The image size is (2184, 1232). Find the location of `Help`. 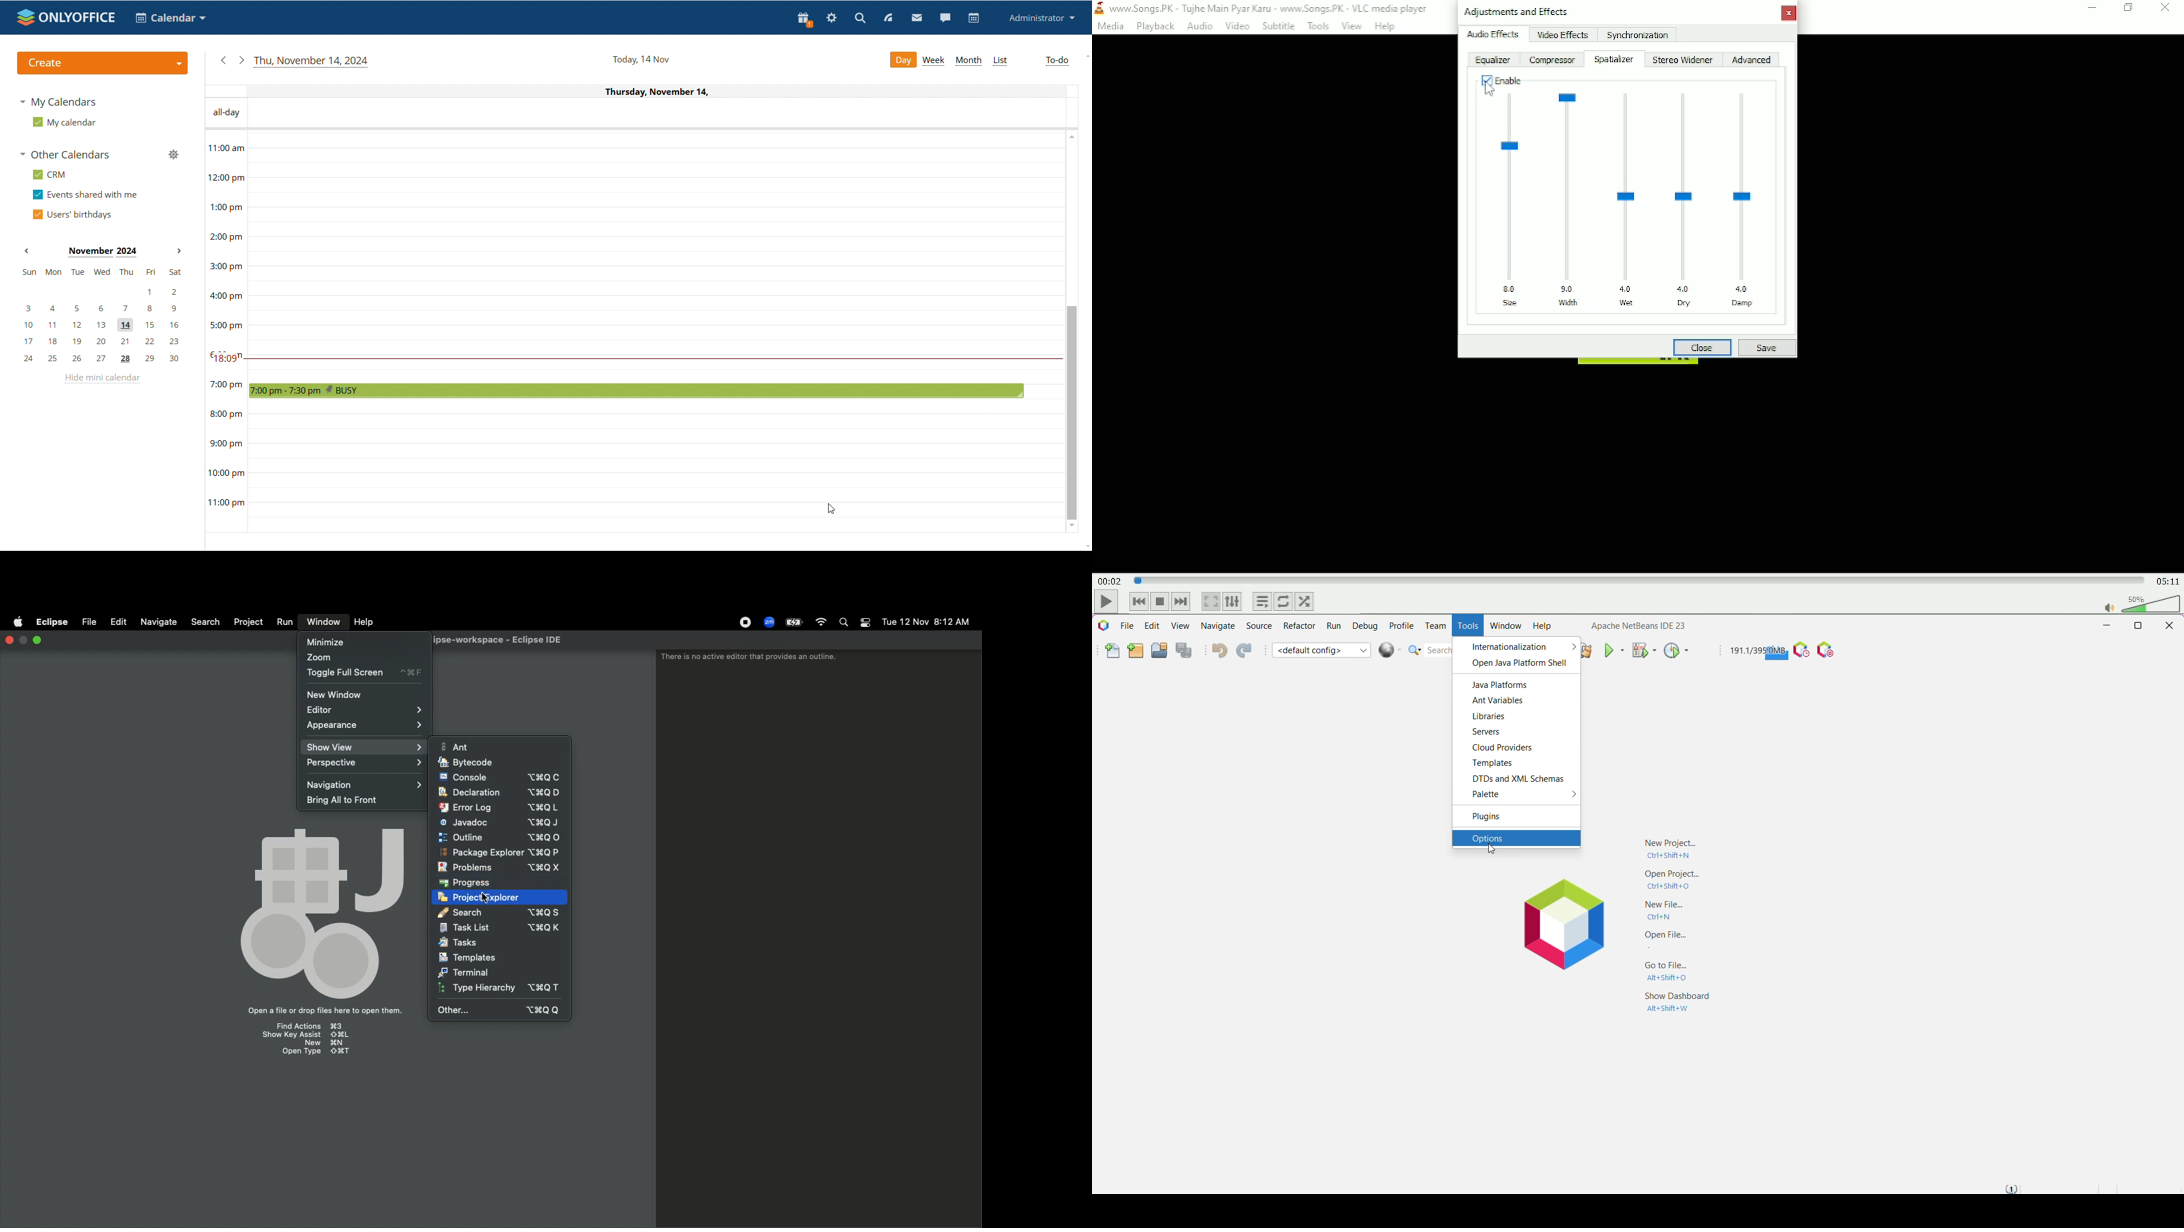

Help is located at coordinates (1385, 26).